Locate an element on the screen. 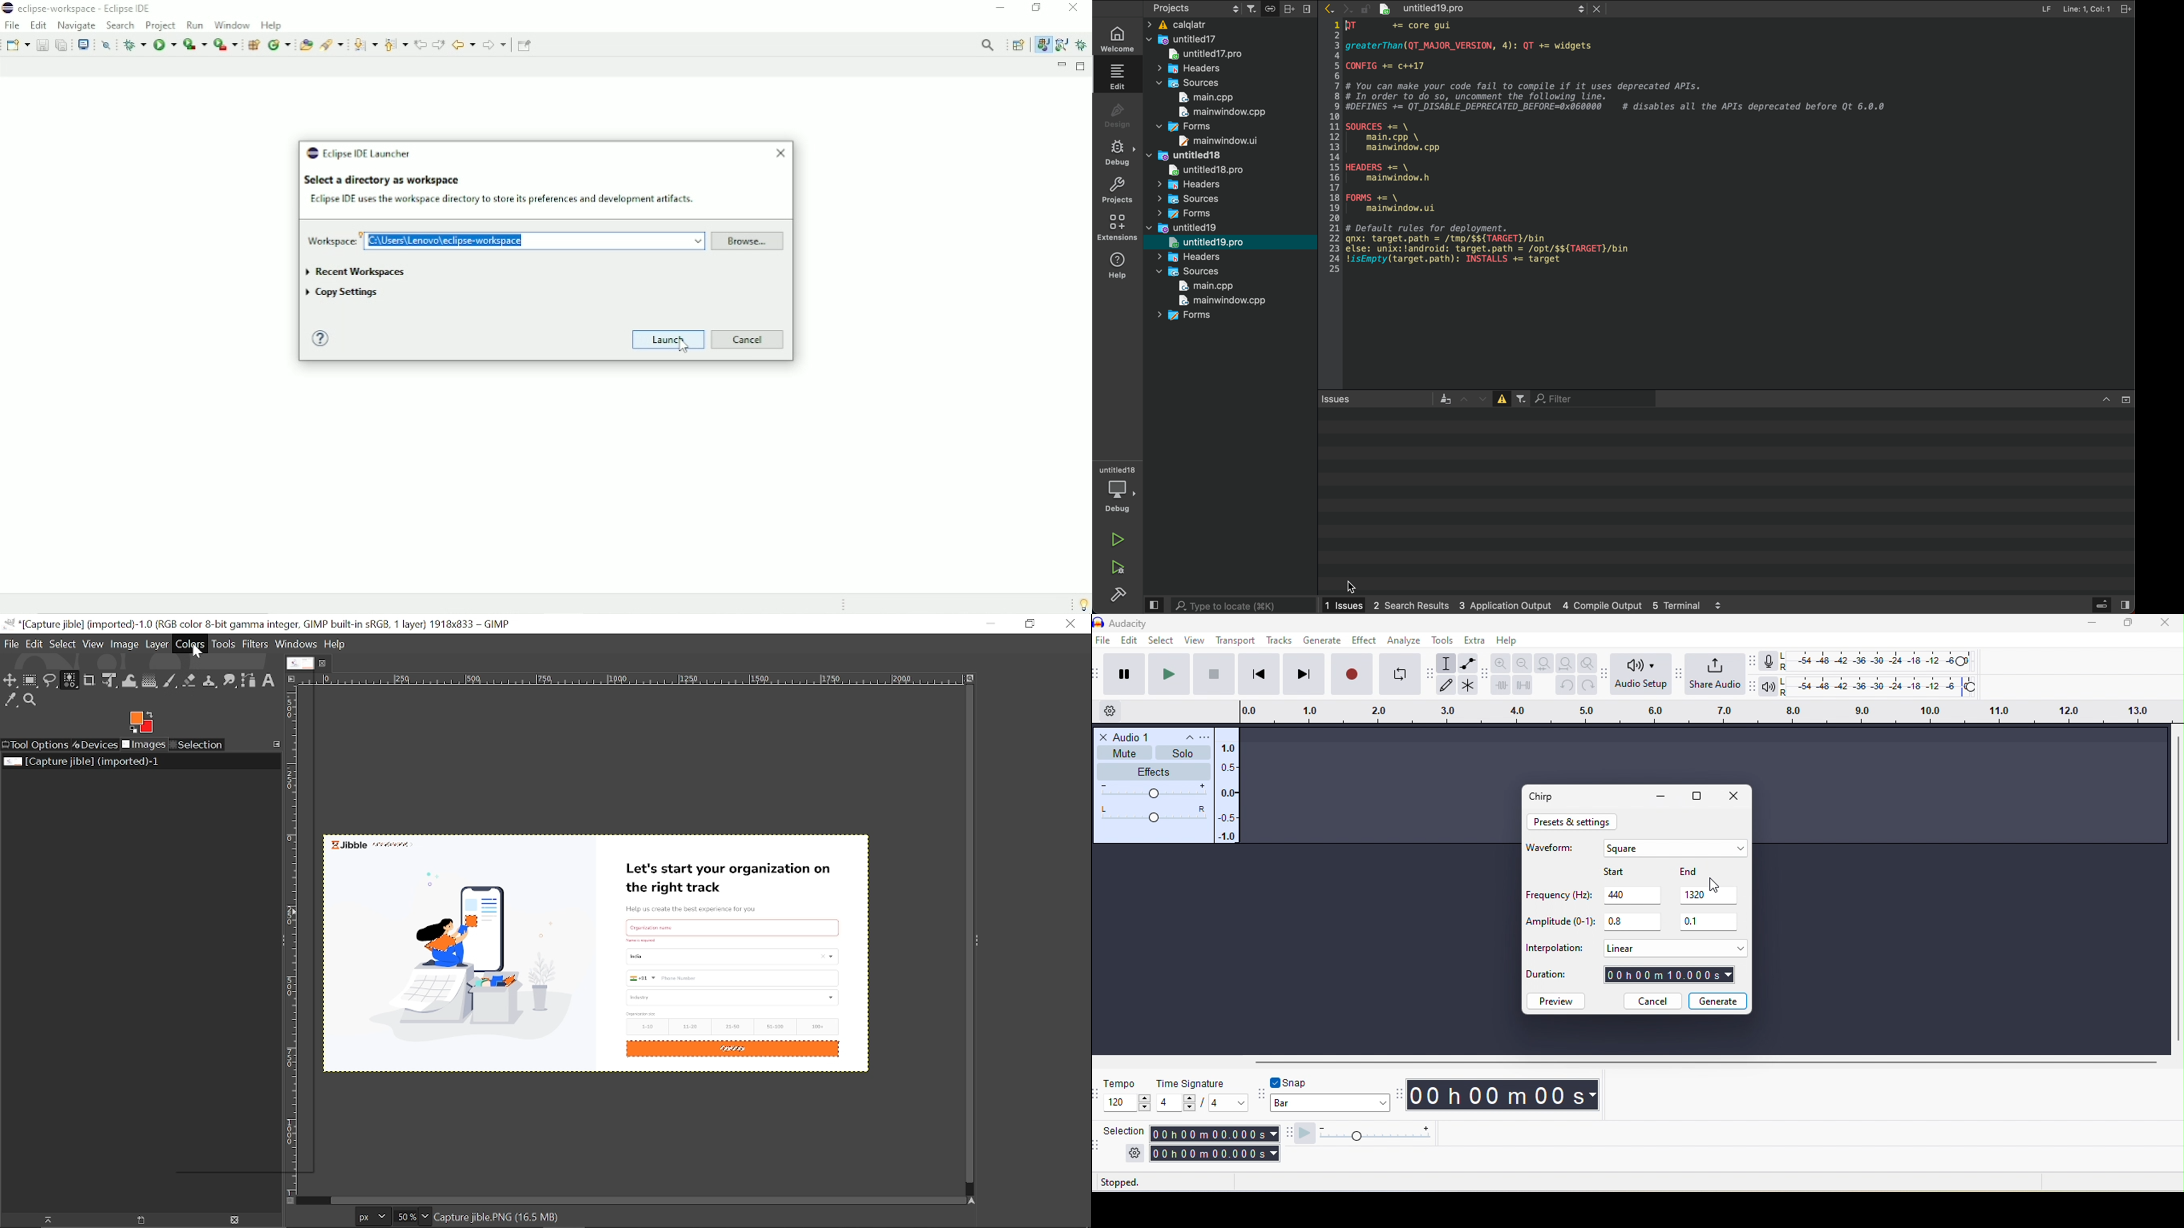  linear is located at coordinates (1673, 948).